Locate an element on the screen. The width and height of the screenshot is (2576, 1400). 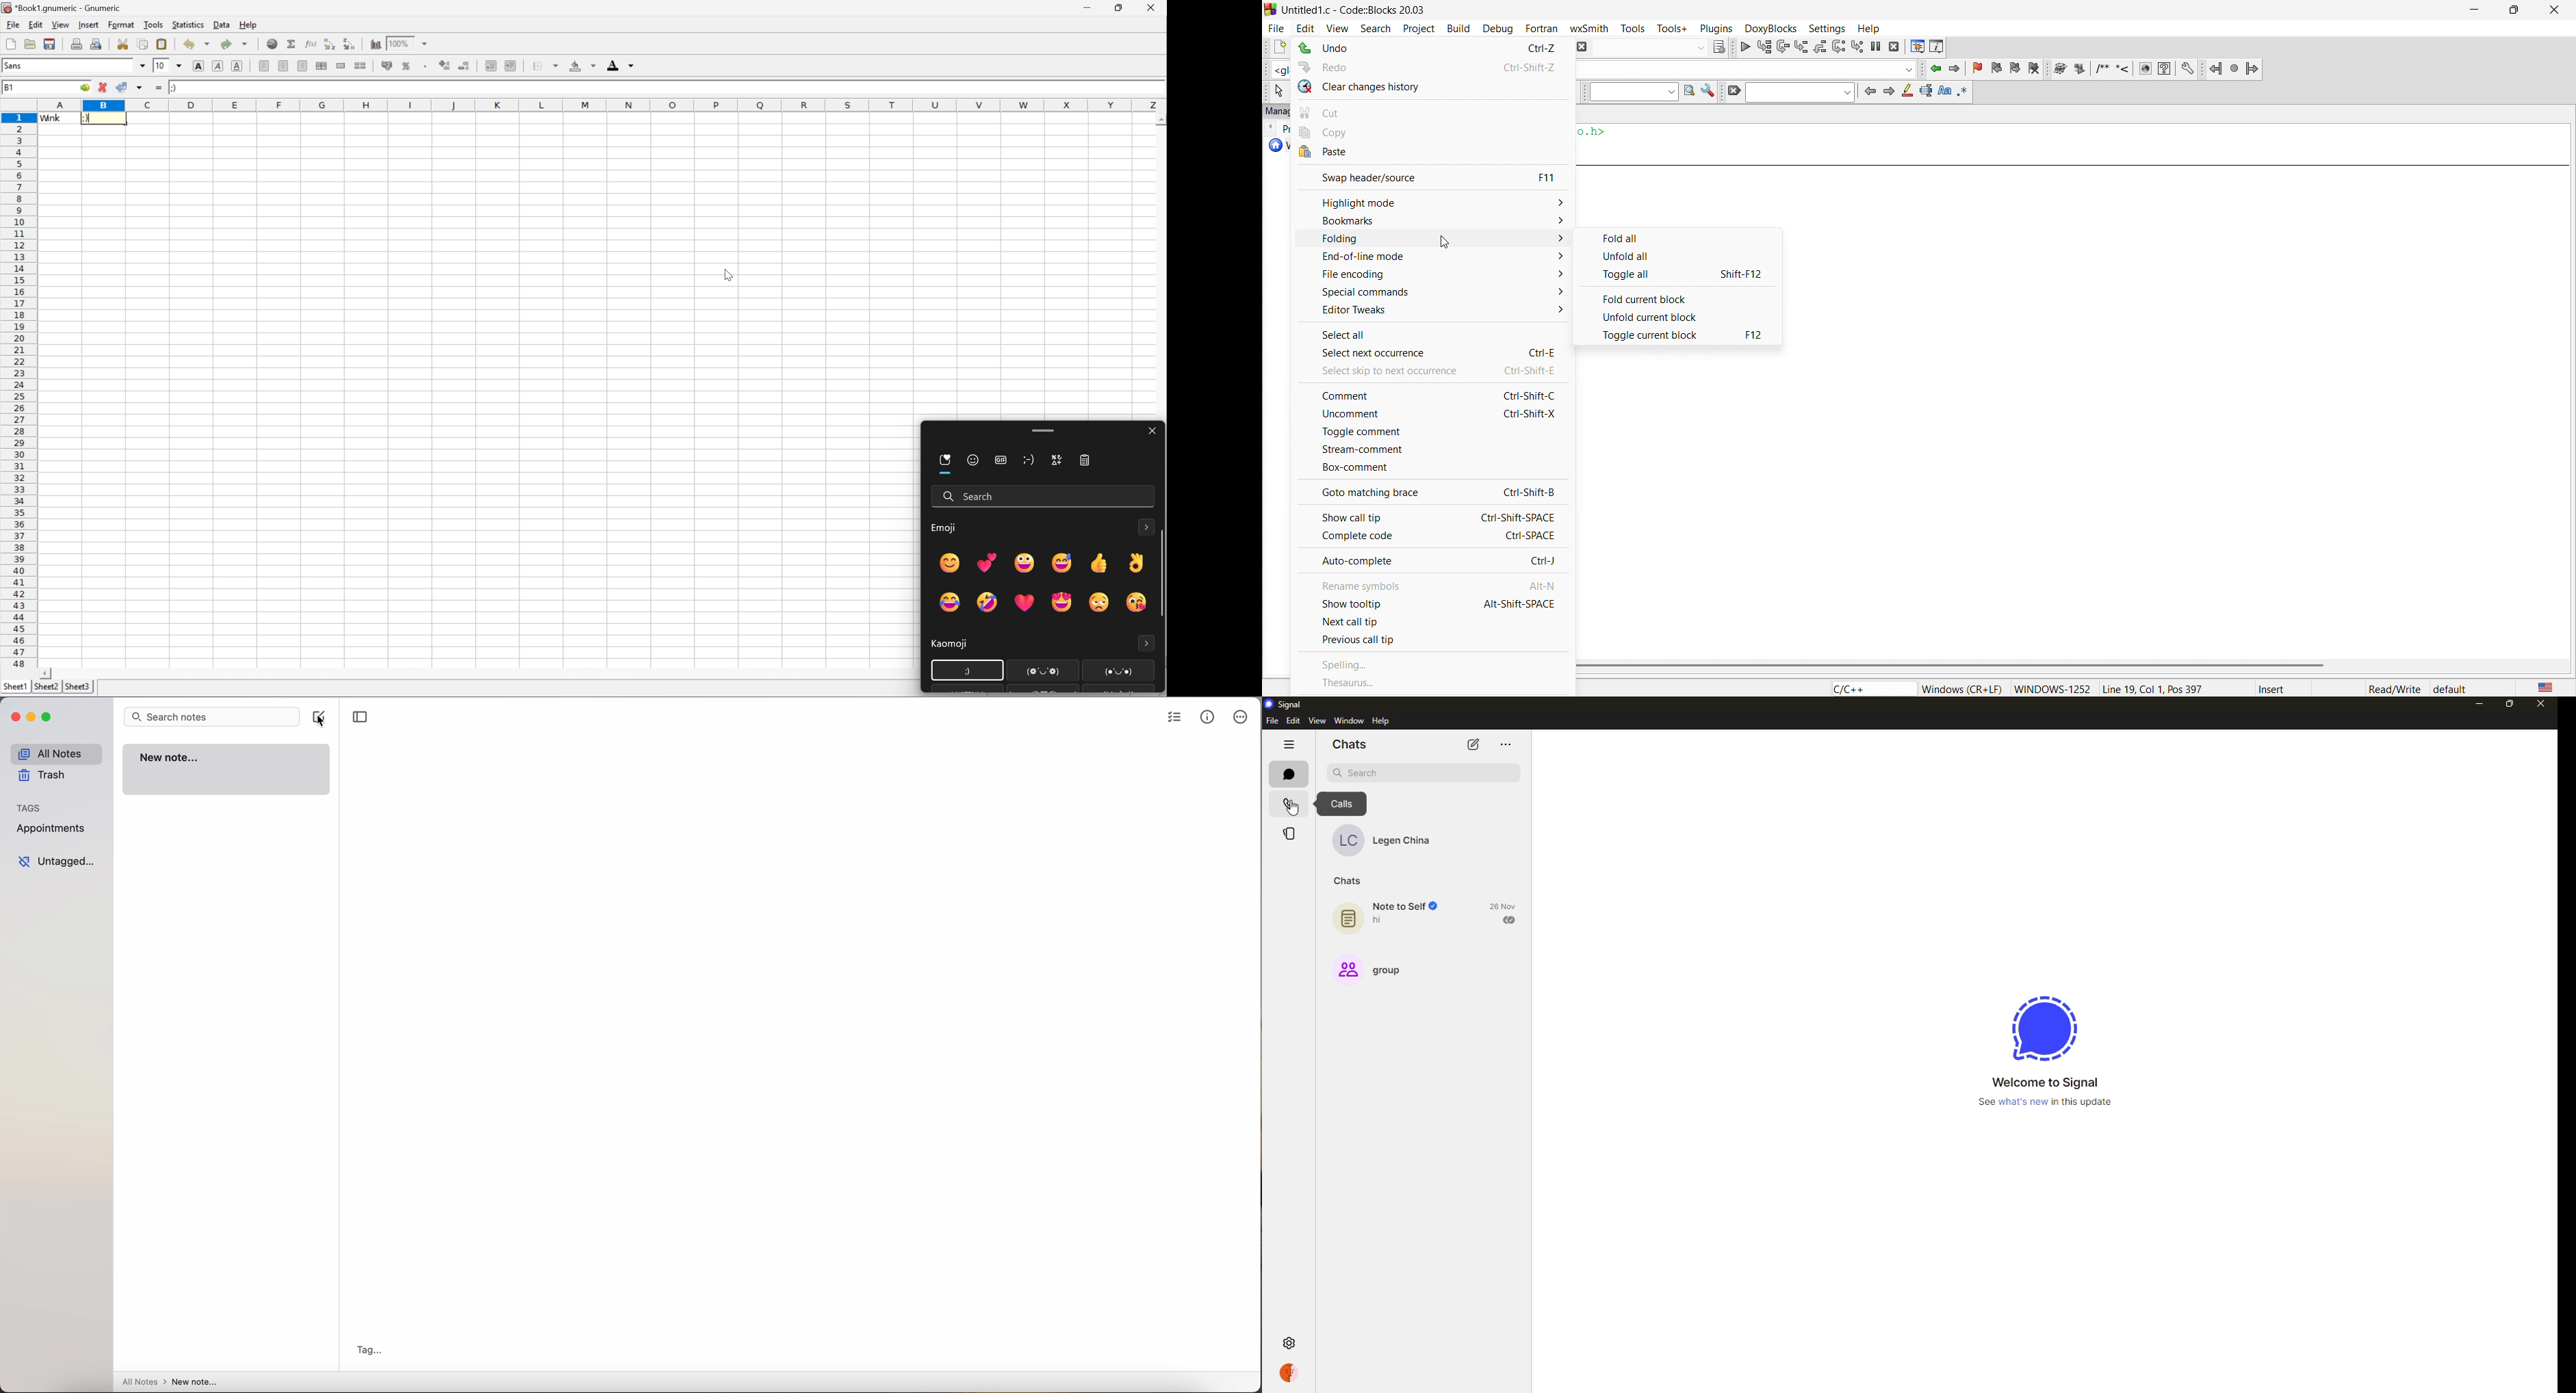
maximize is located at coordinates (48, 716).